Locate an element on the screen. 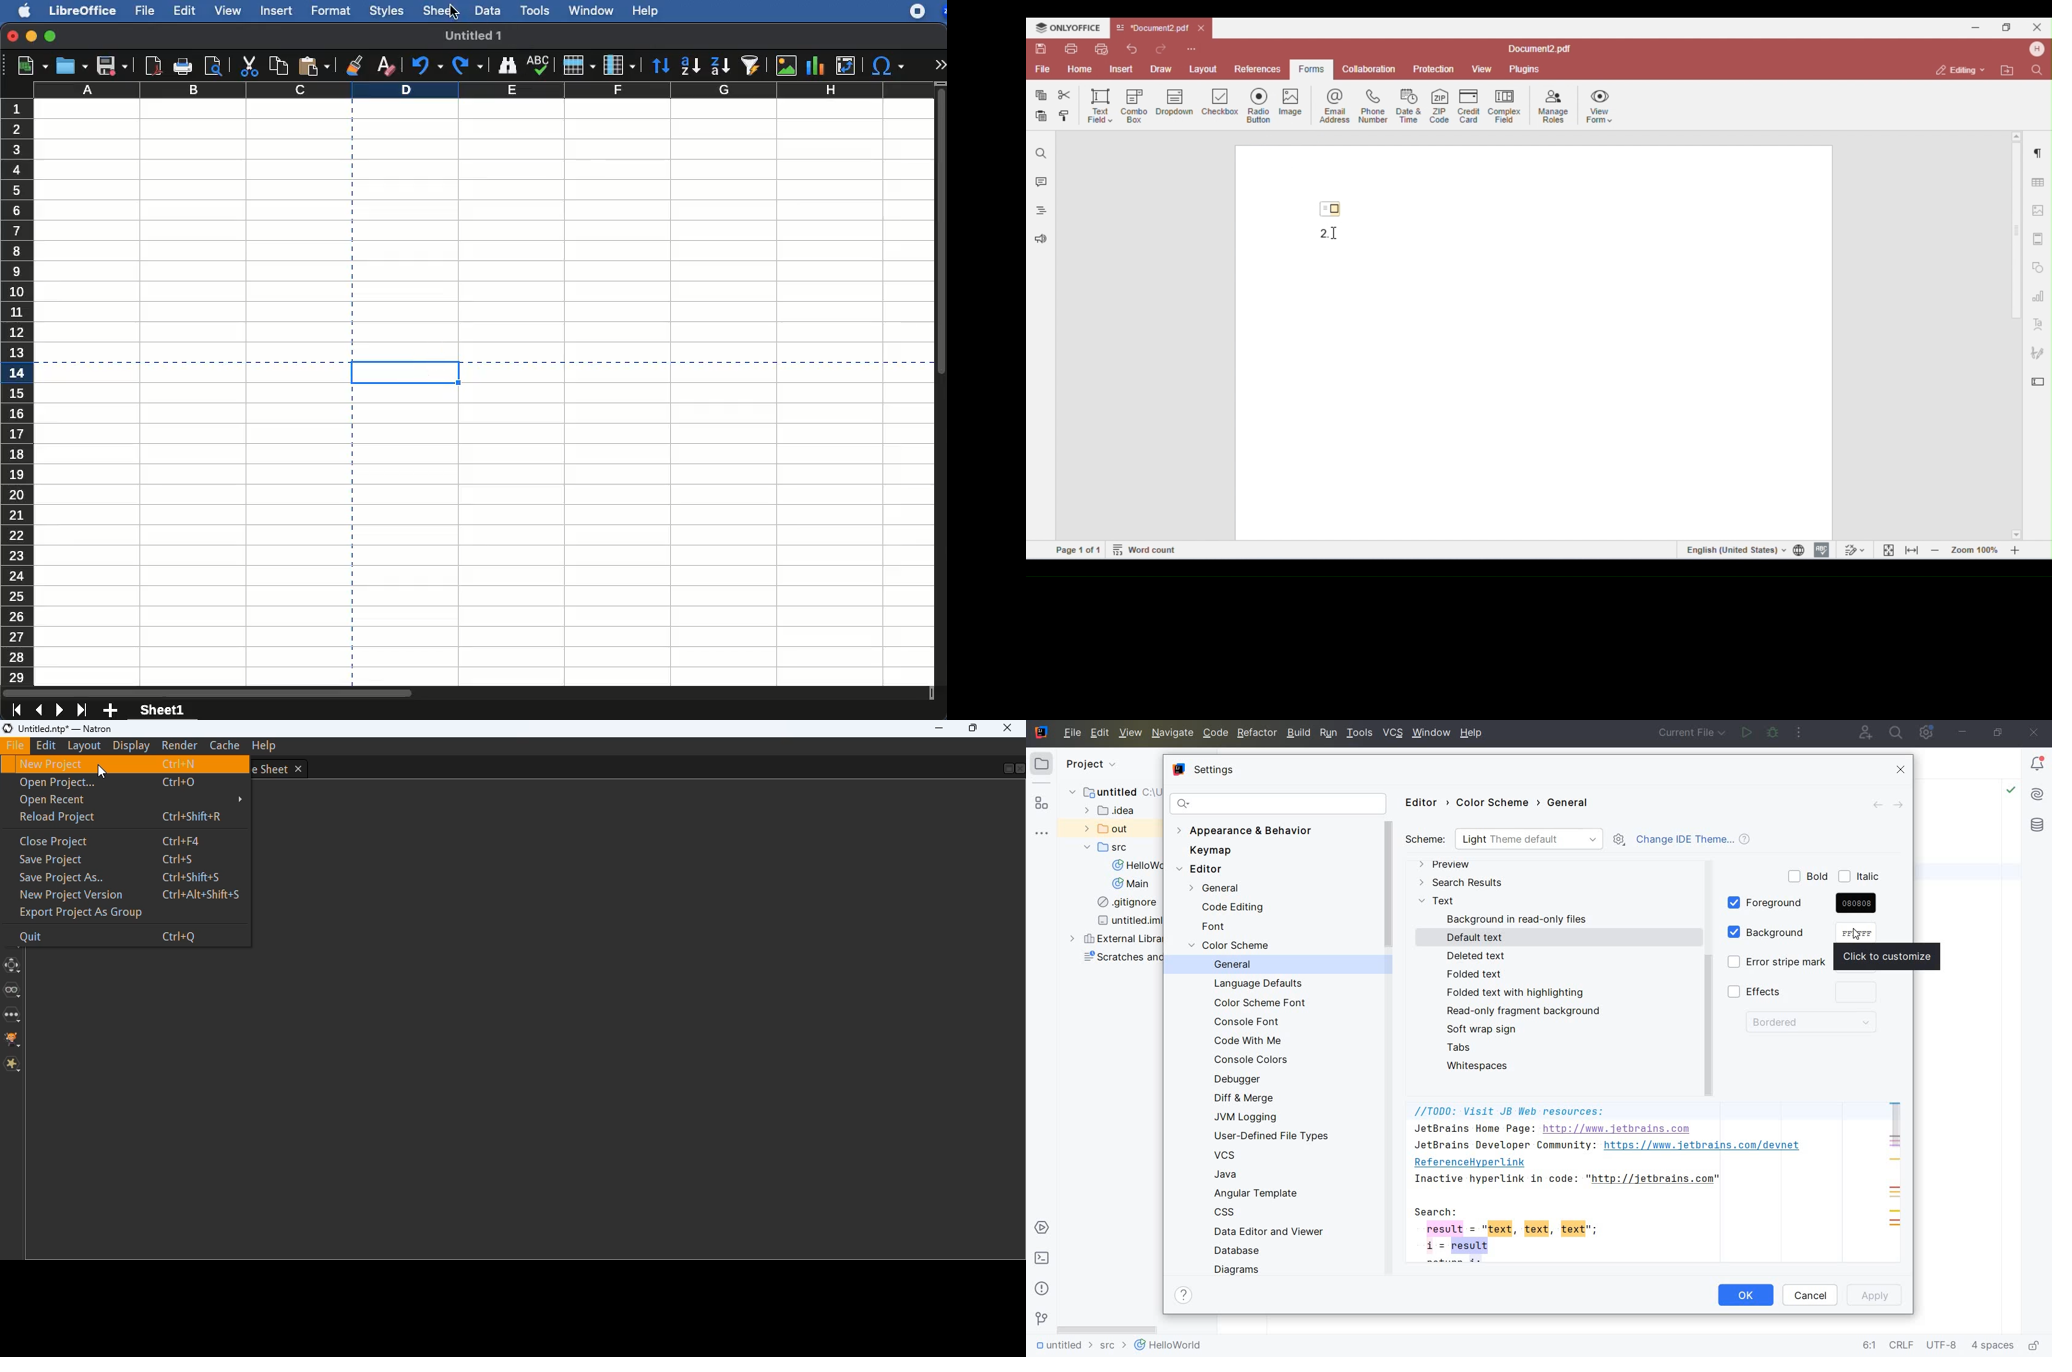  tools is located at coordinates (535, 12).